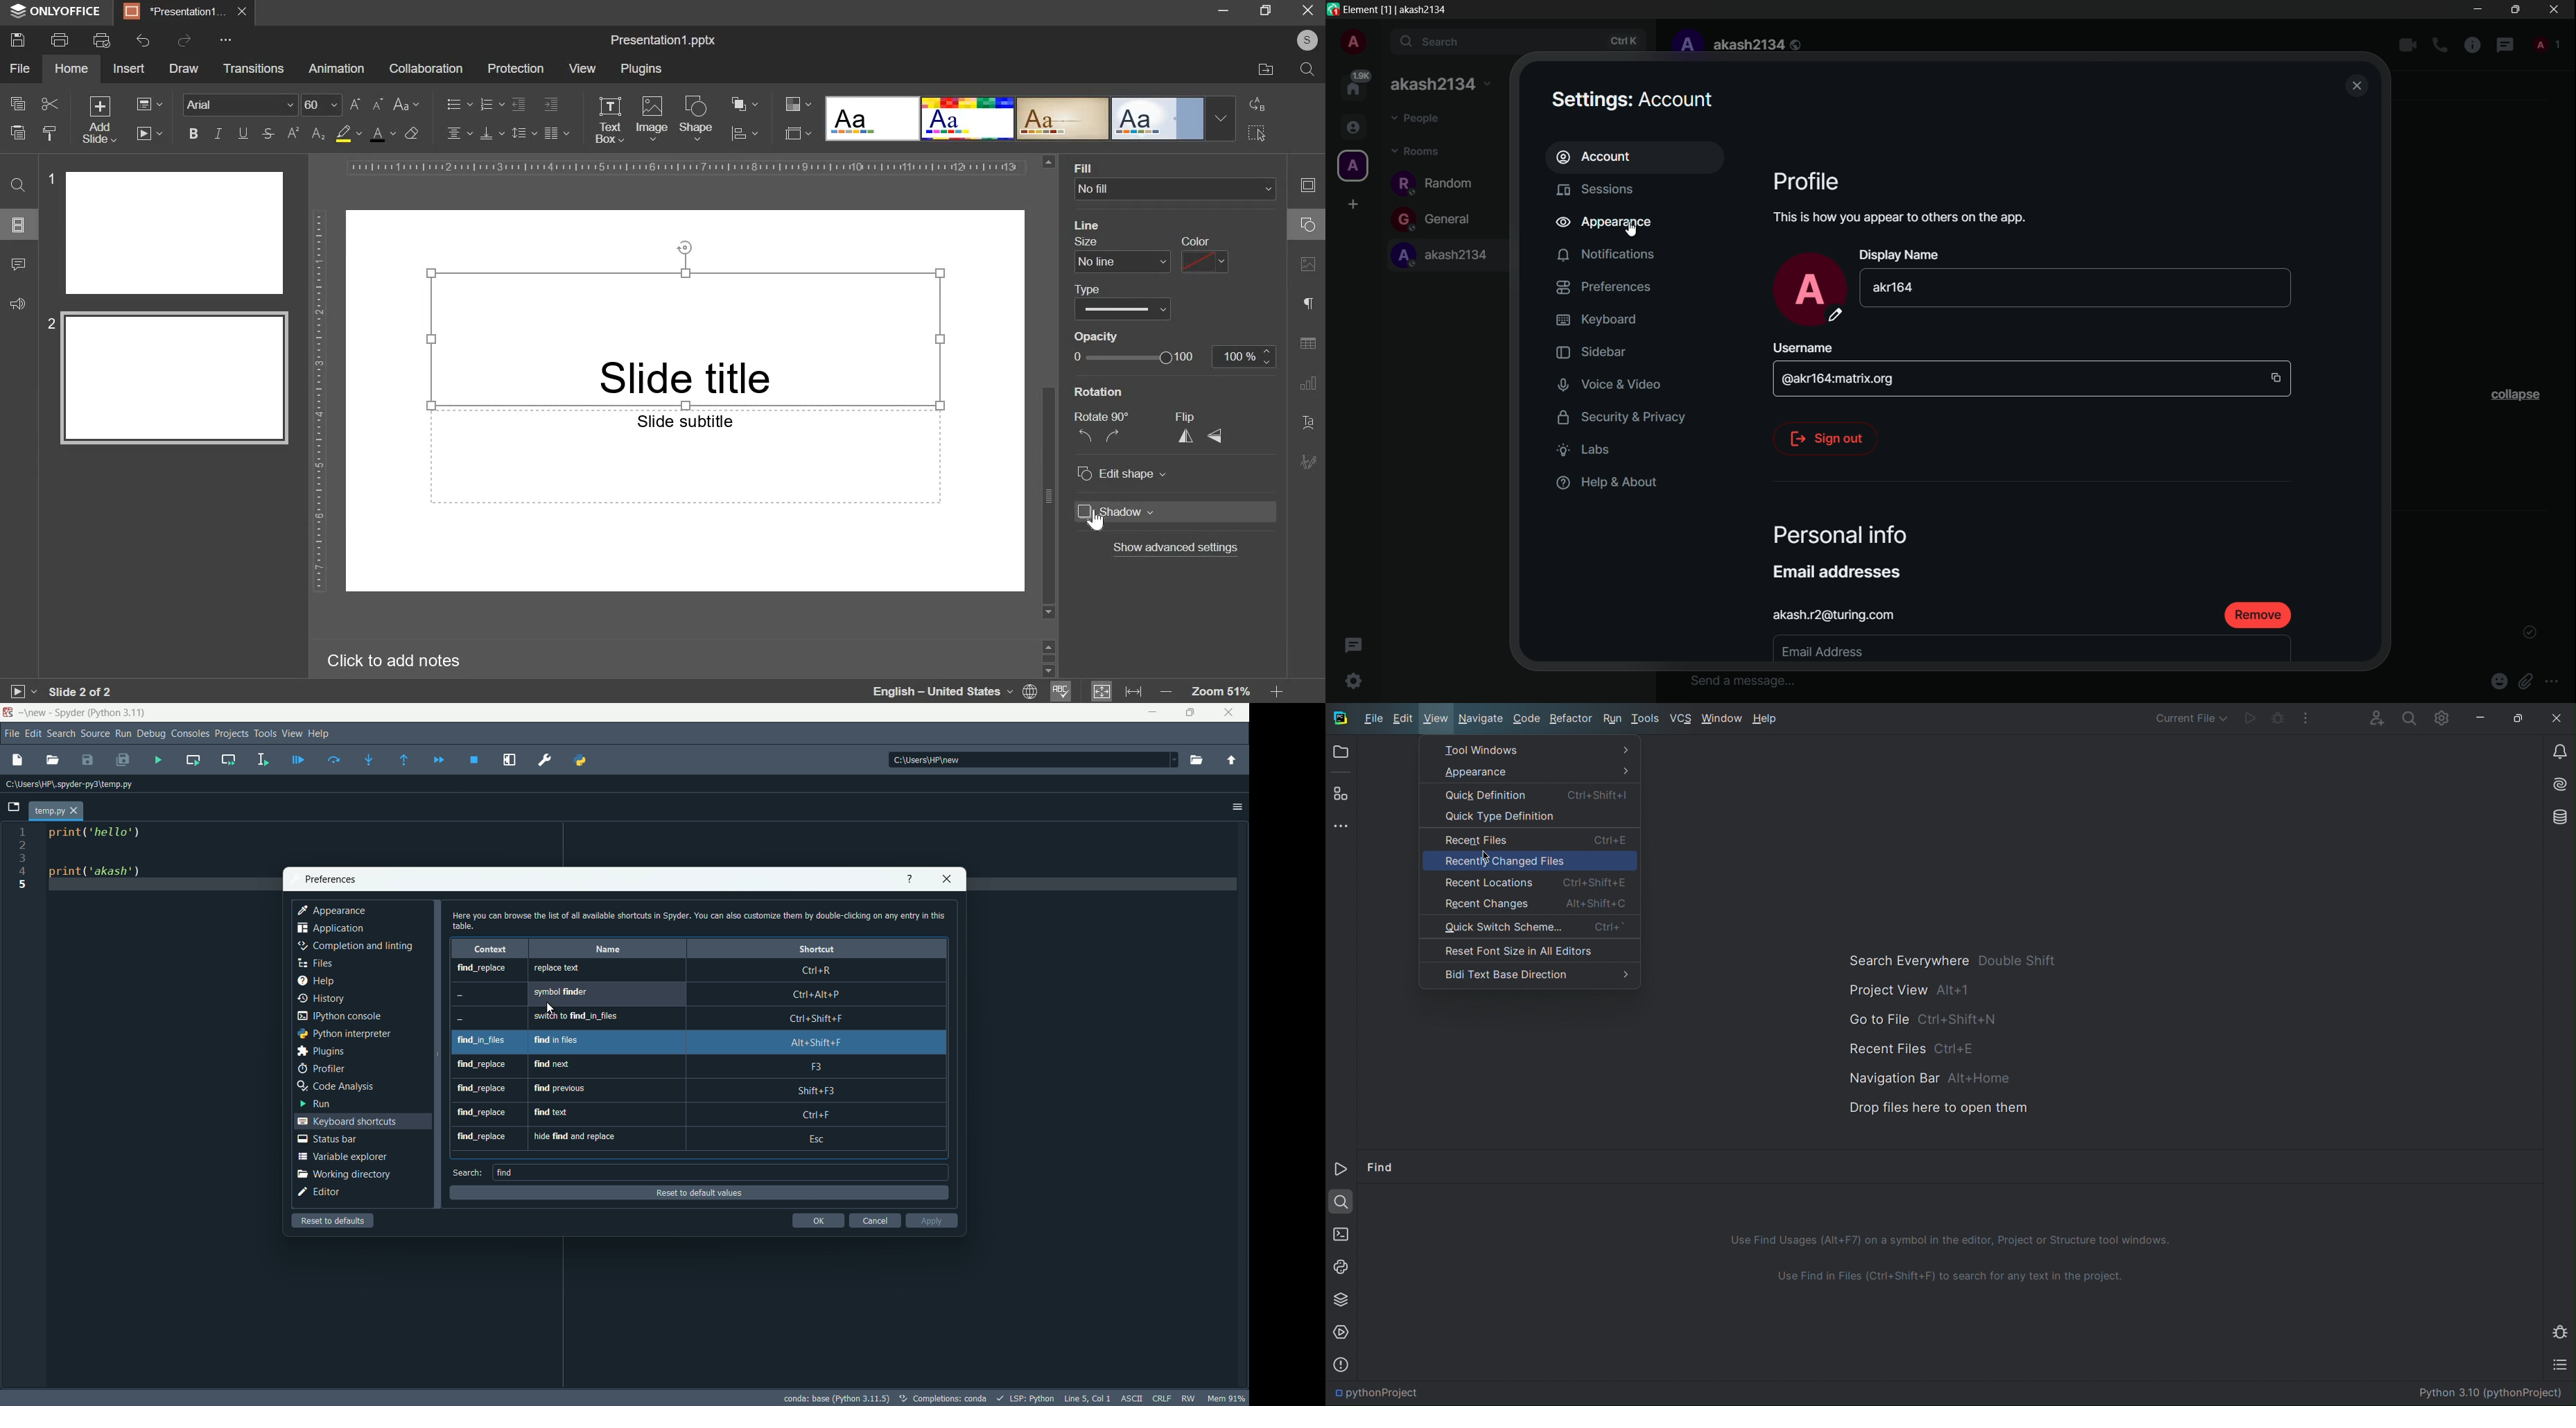 Image resolution: width=2576 pixels, height=1428 pixels. What do you see at coordinates (1223, 9) in the screenshot?
I see `minimize` at bounding box center [1223, 9].